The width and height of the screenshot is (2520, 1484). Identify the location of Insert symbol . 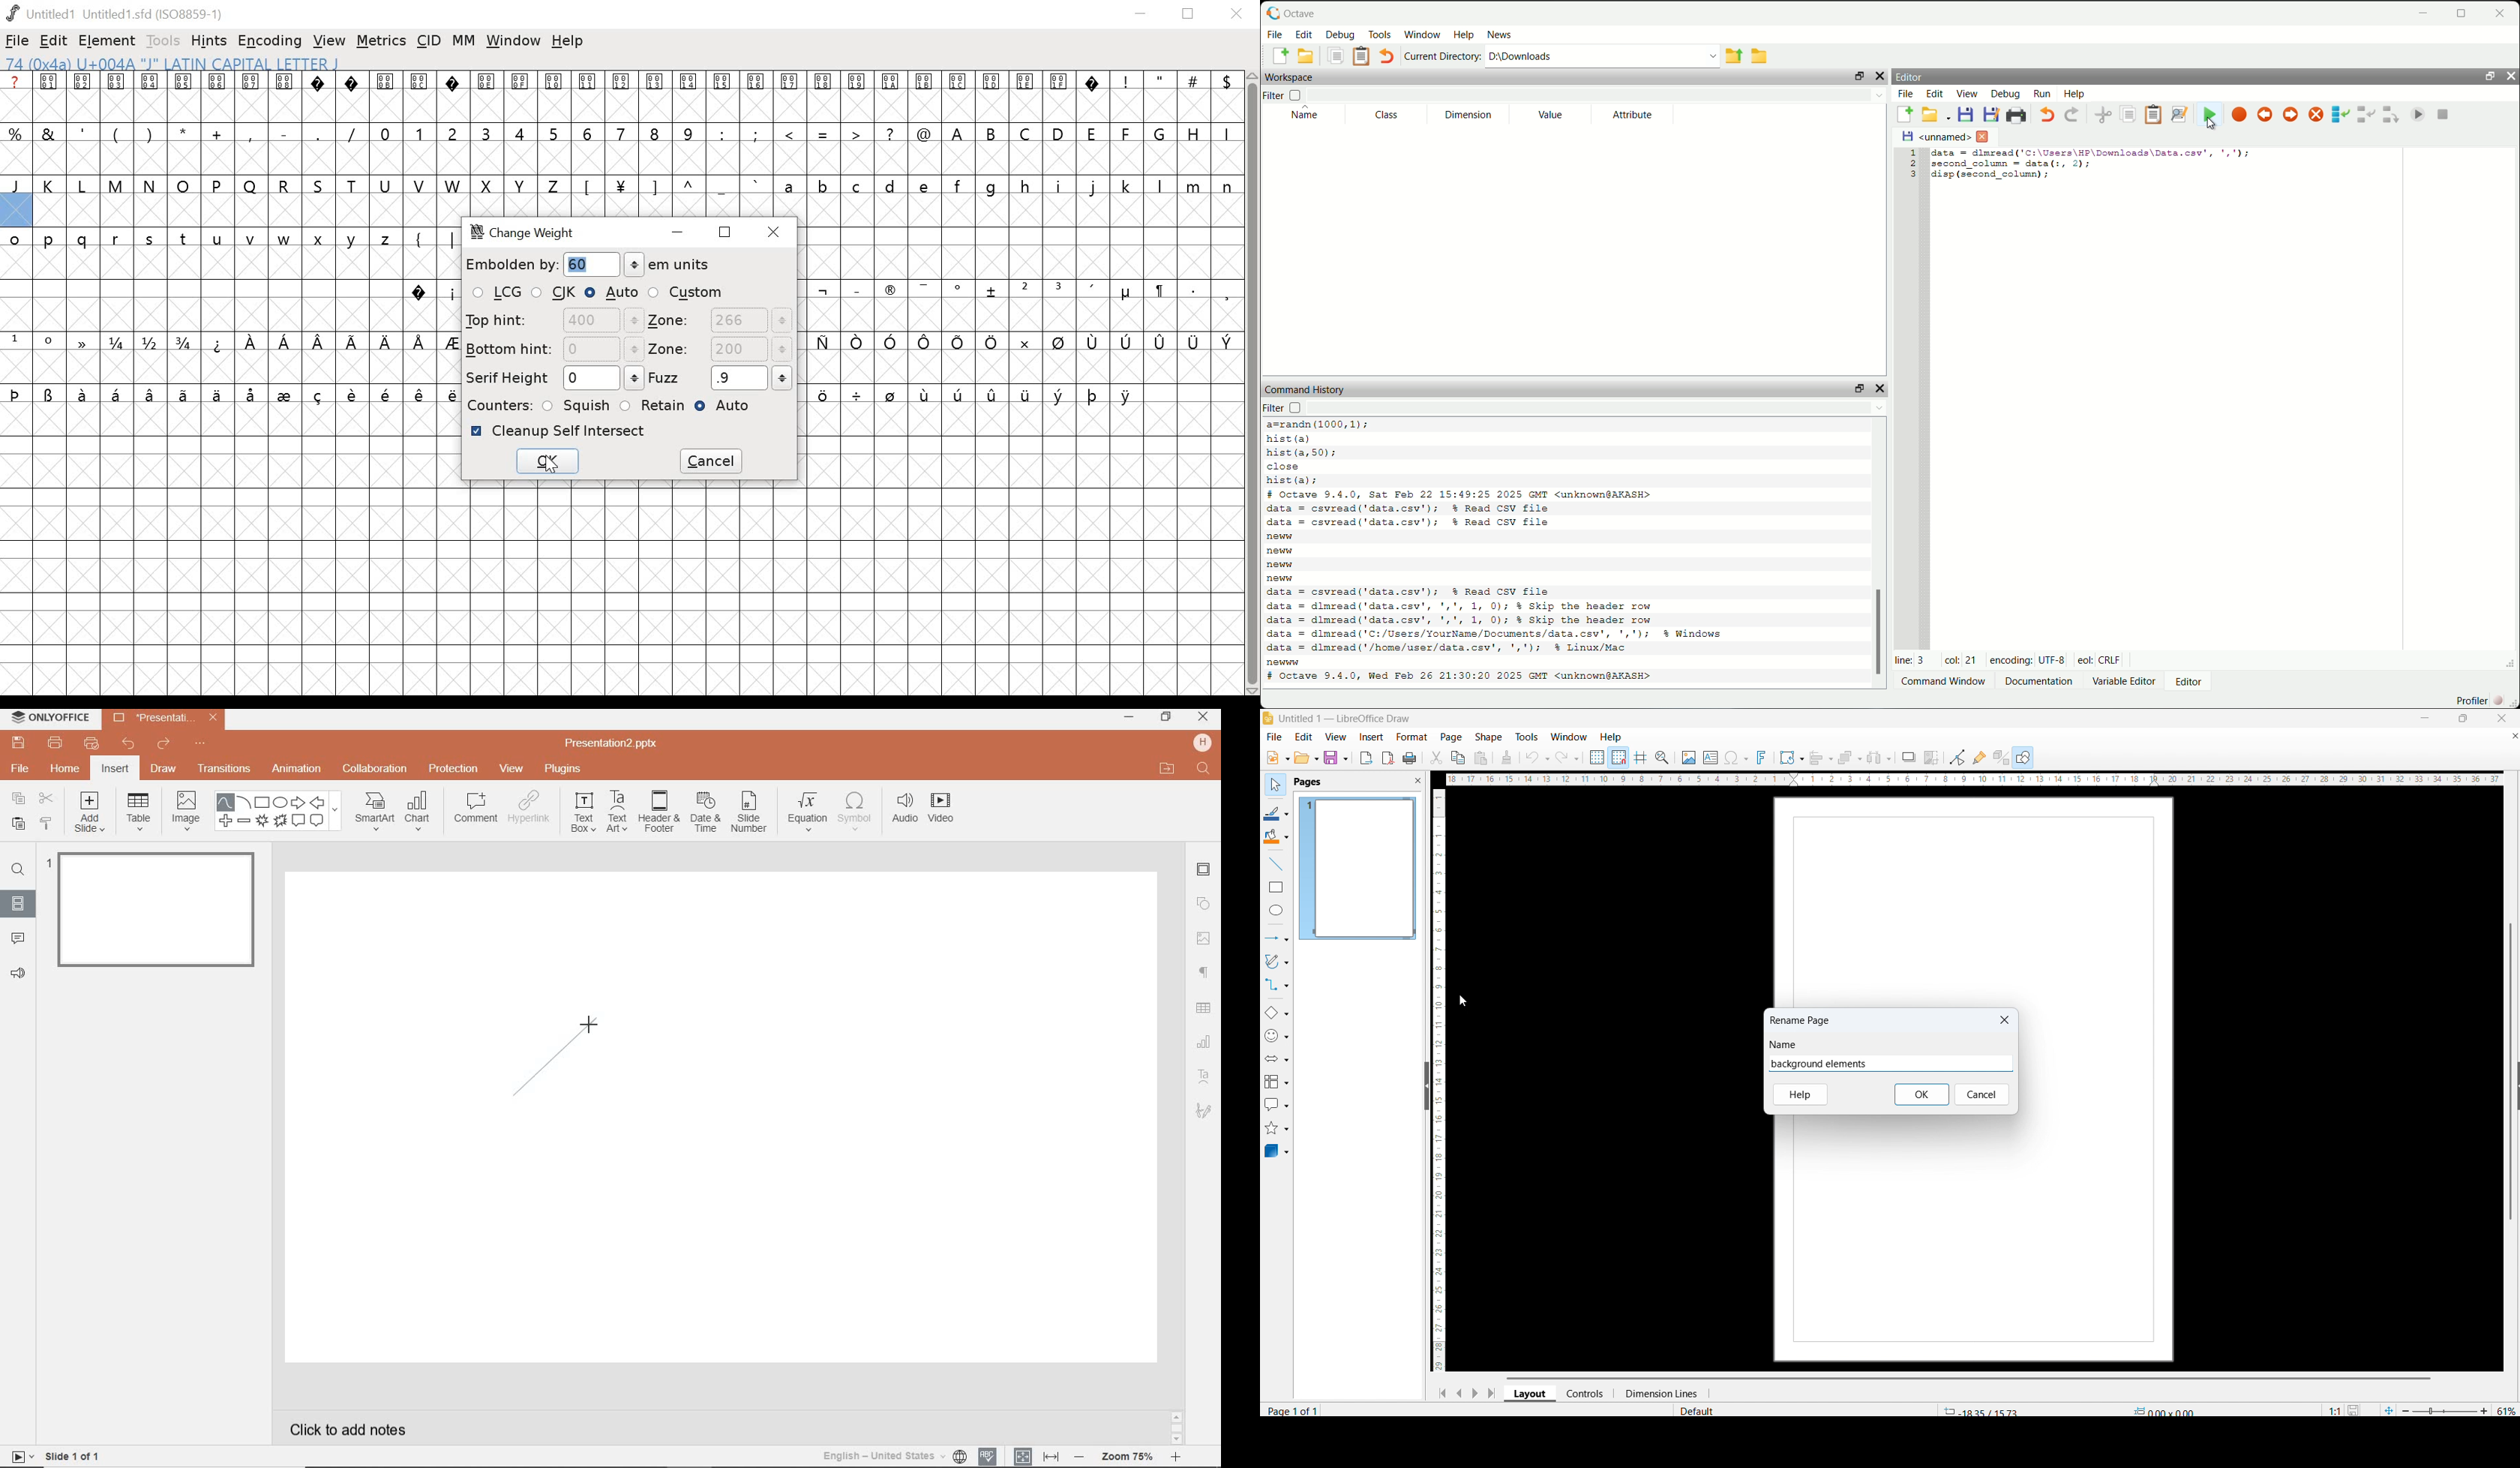
(1737, 758).